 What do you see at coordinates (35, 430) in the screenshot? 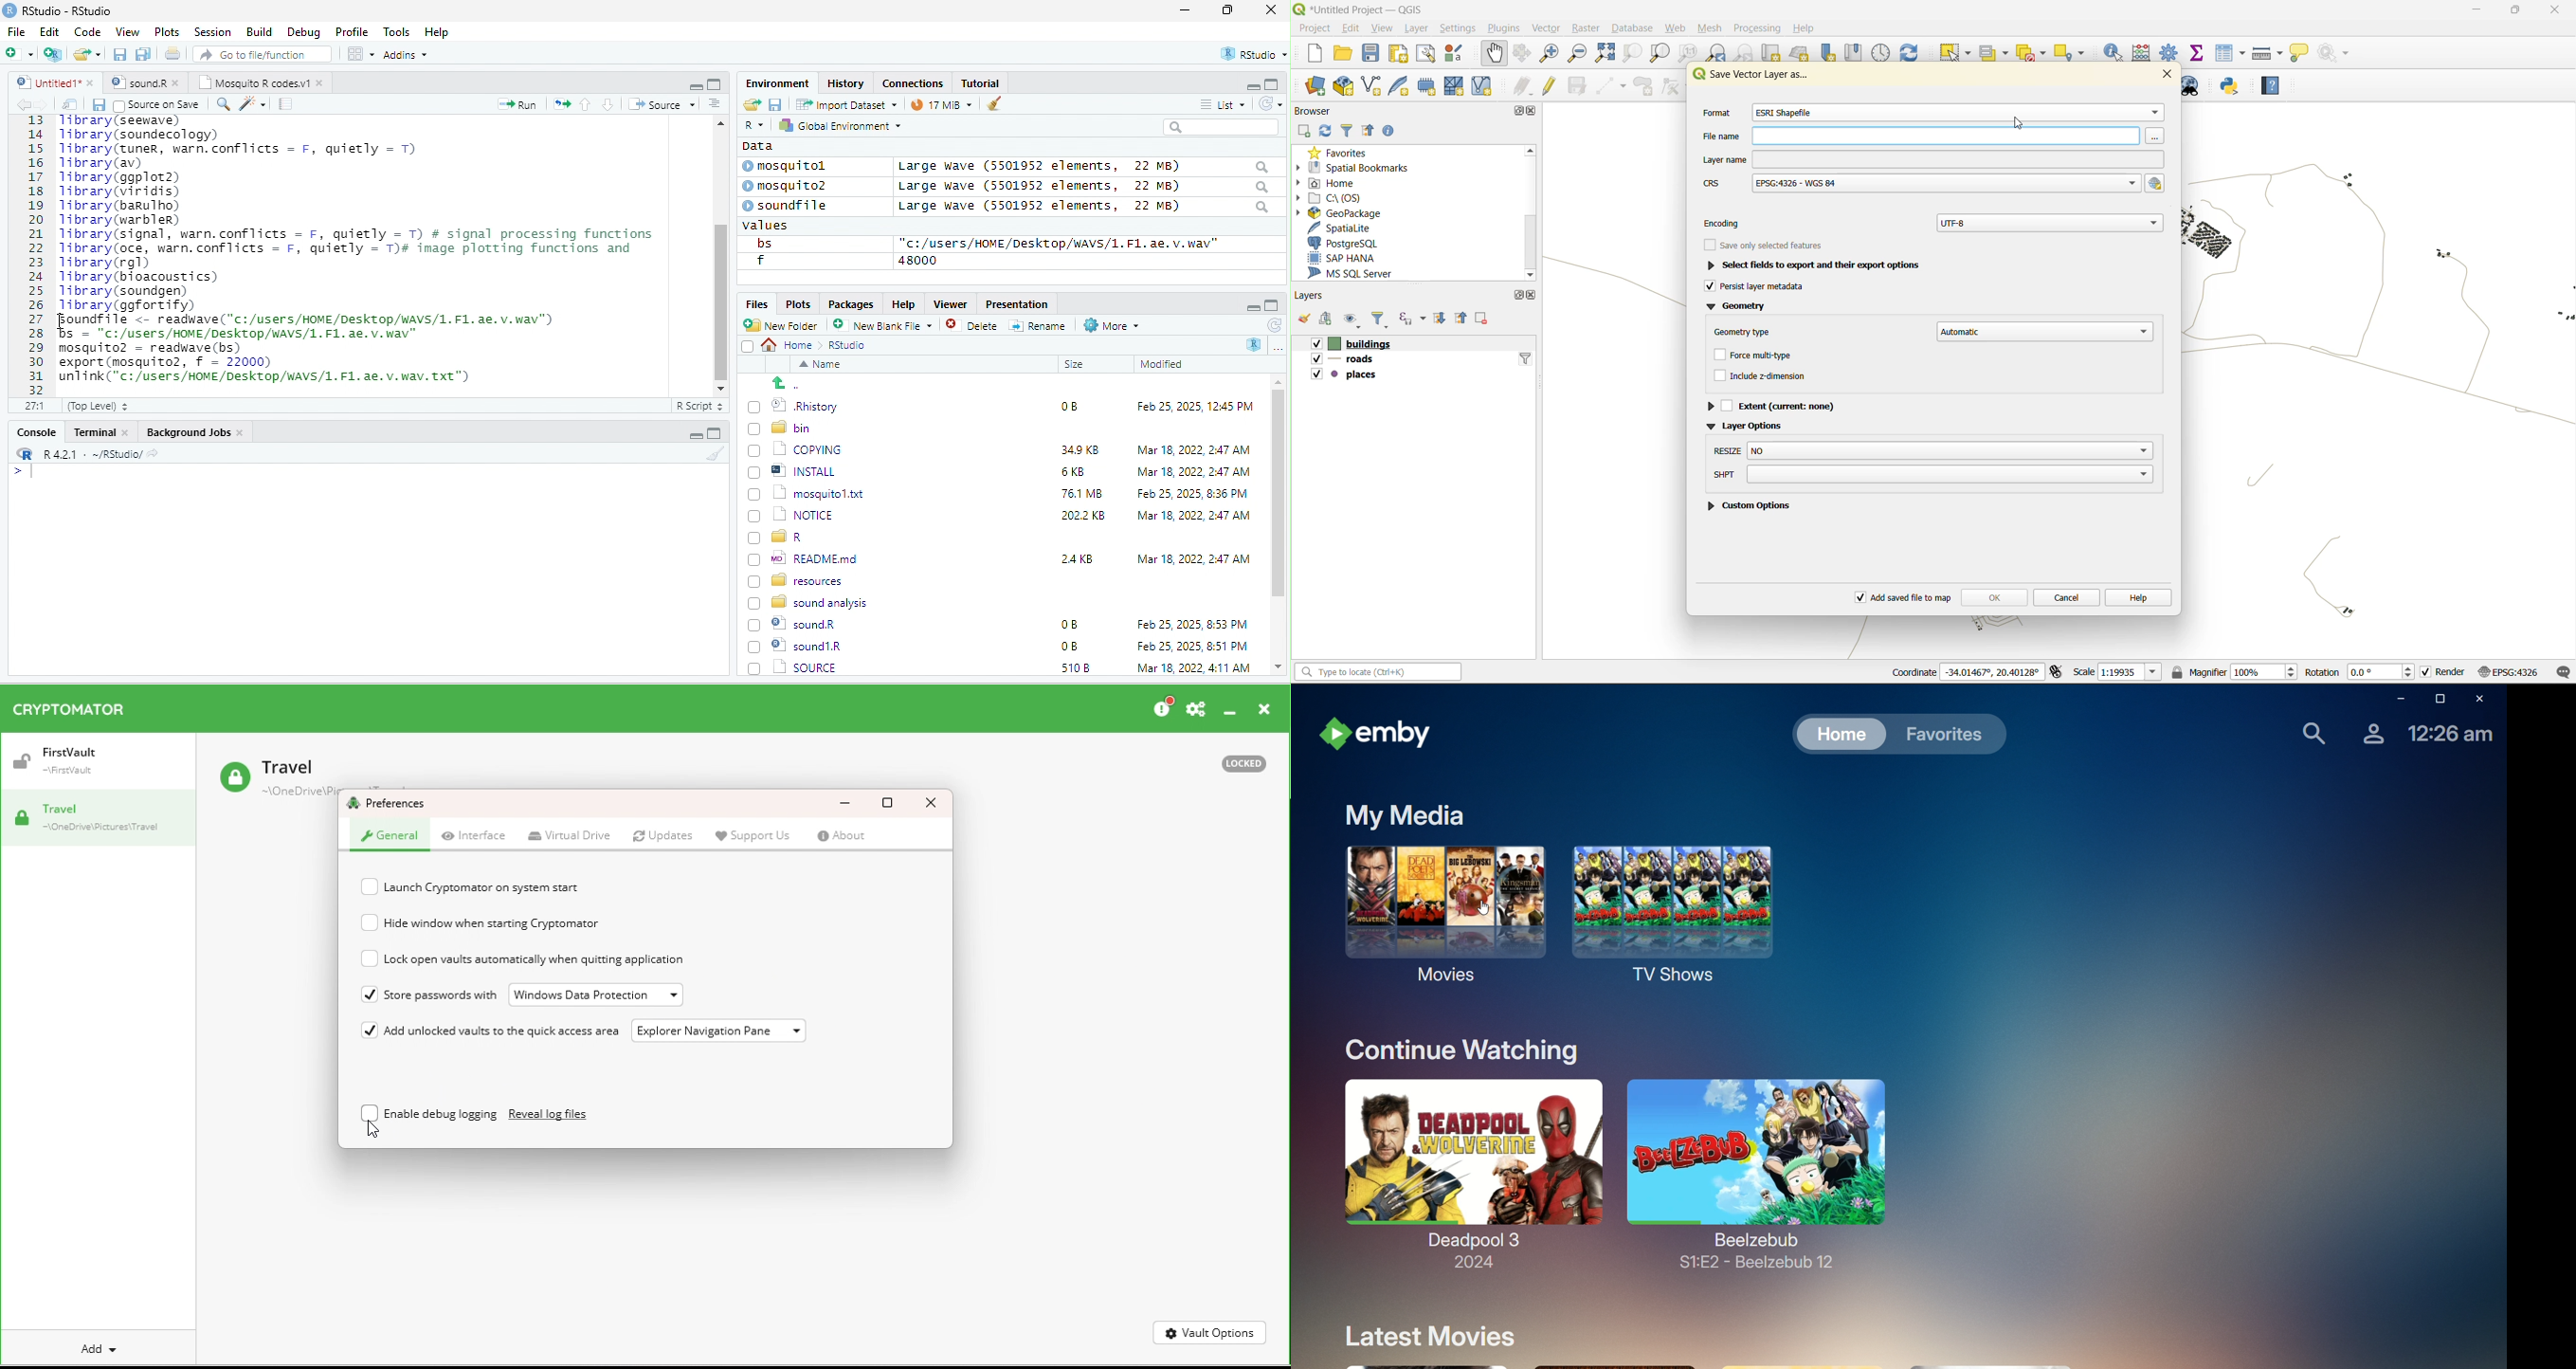
I see `Console` at bounding box center [35, 430].